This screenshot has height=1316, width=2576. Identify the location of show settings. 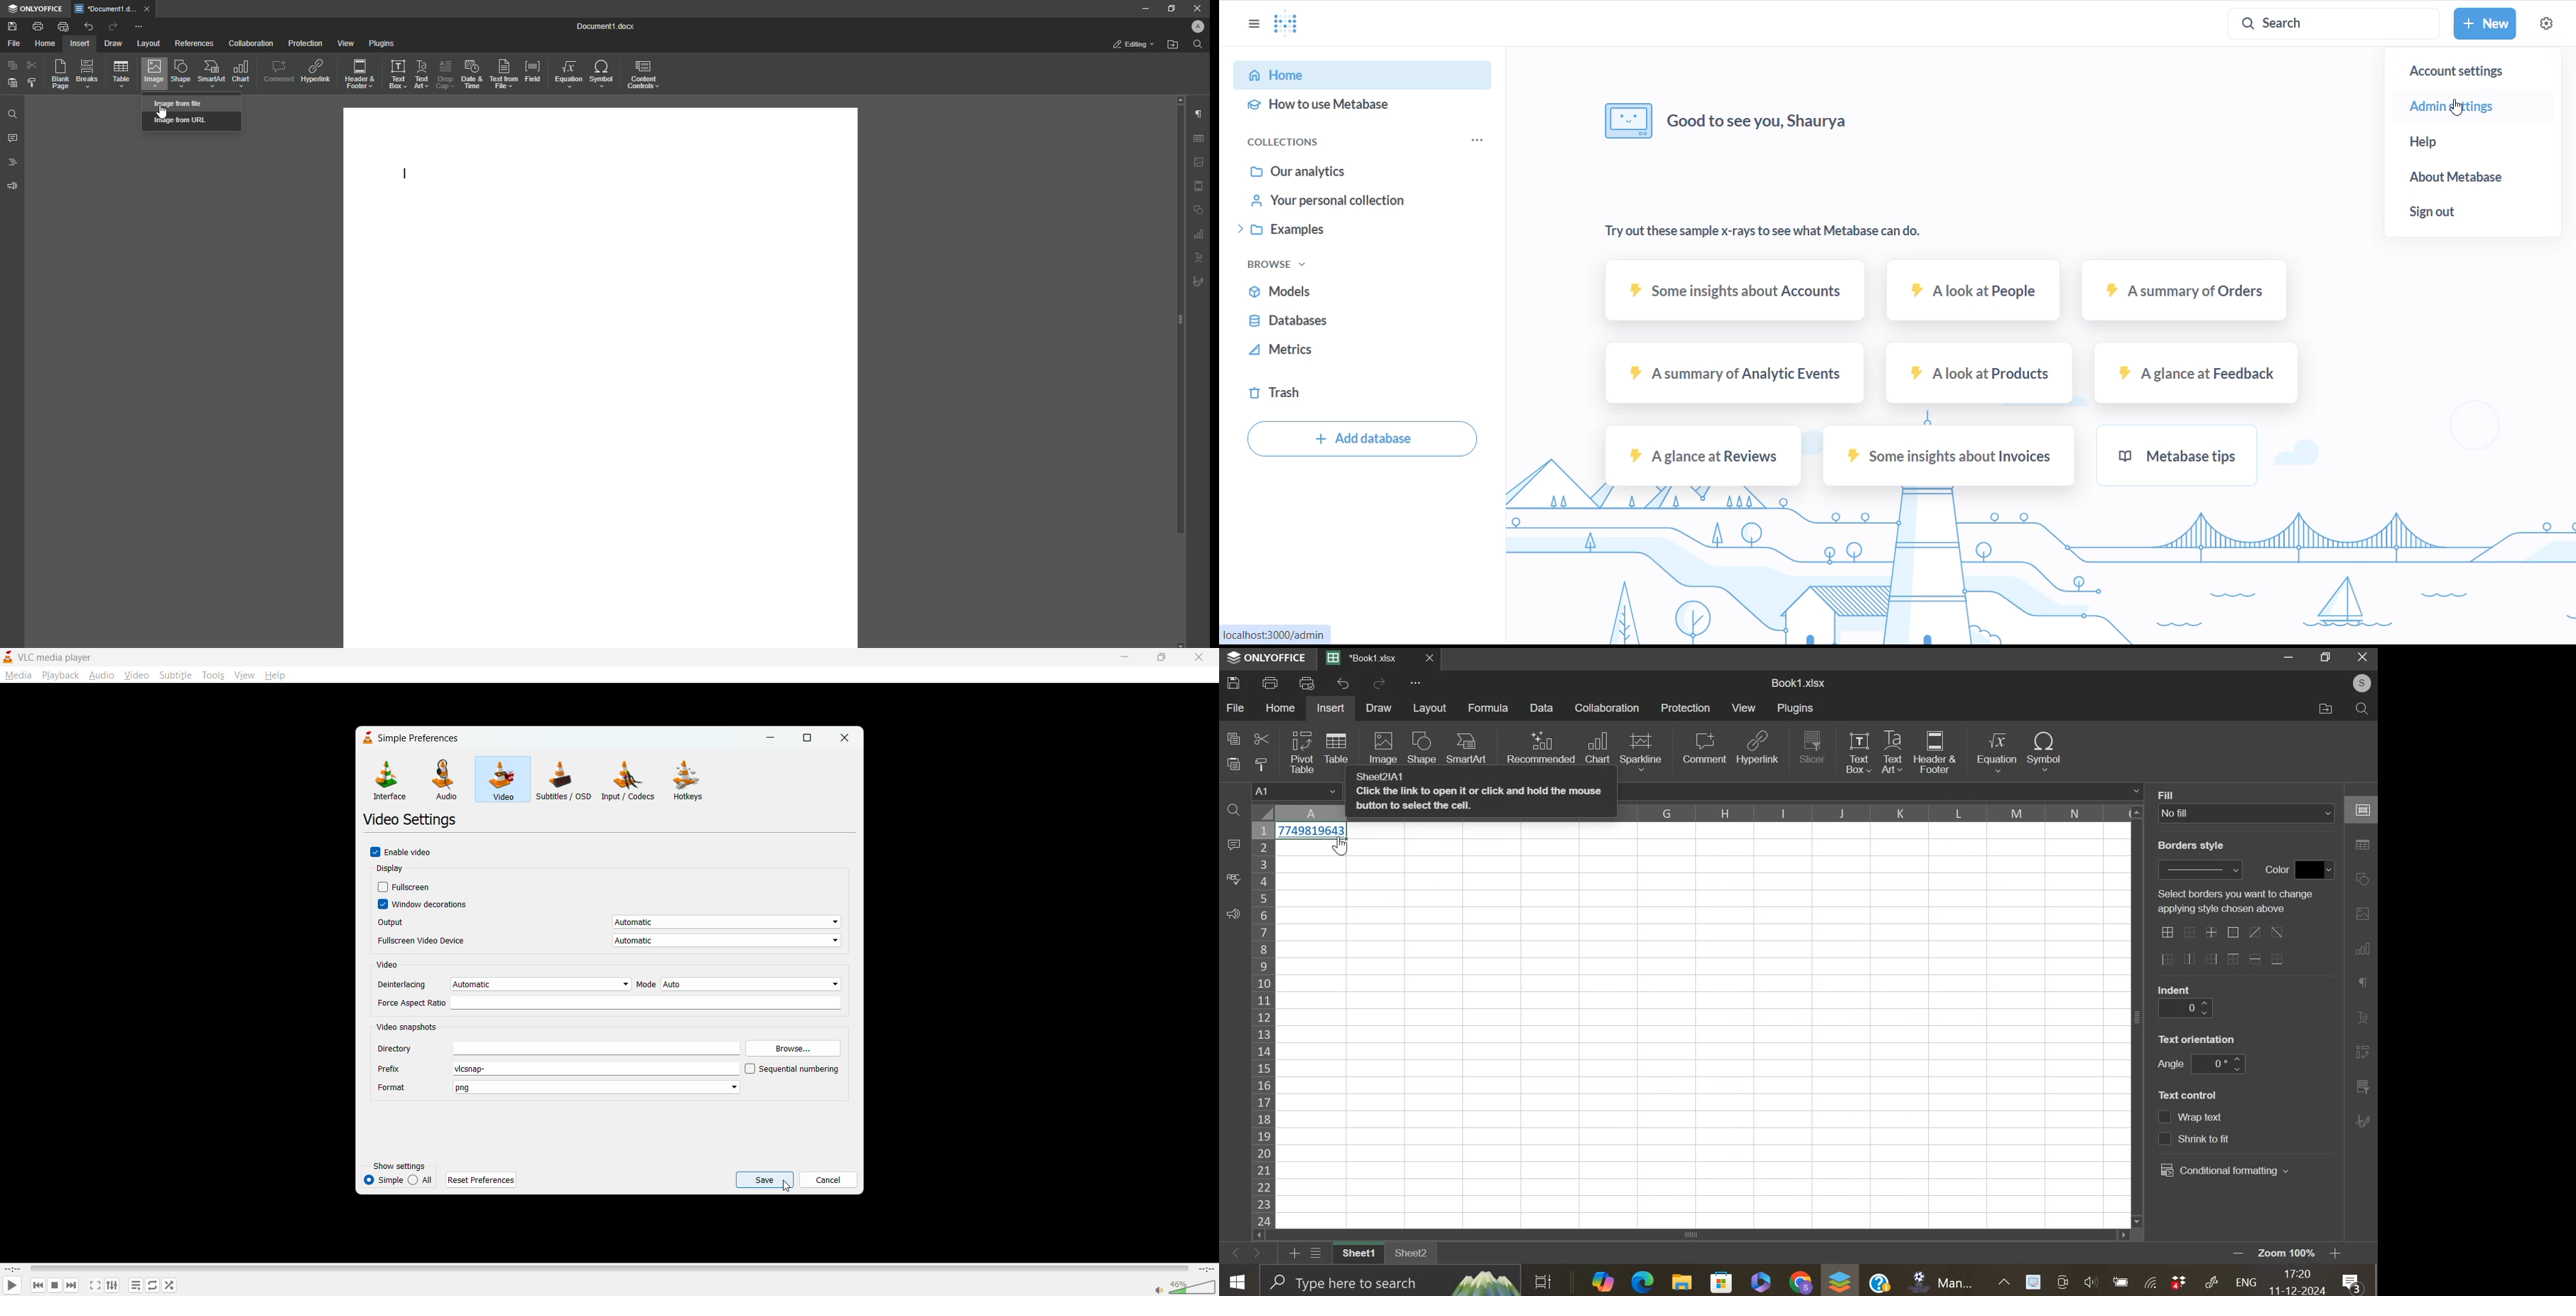
(405, 1166).